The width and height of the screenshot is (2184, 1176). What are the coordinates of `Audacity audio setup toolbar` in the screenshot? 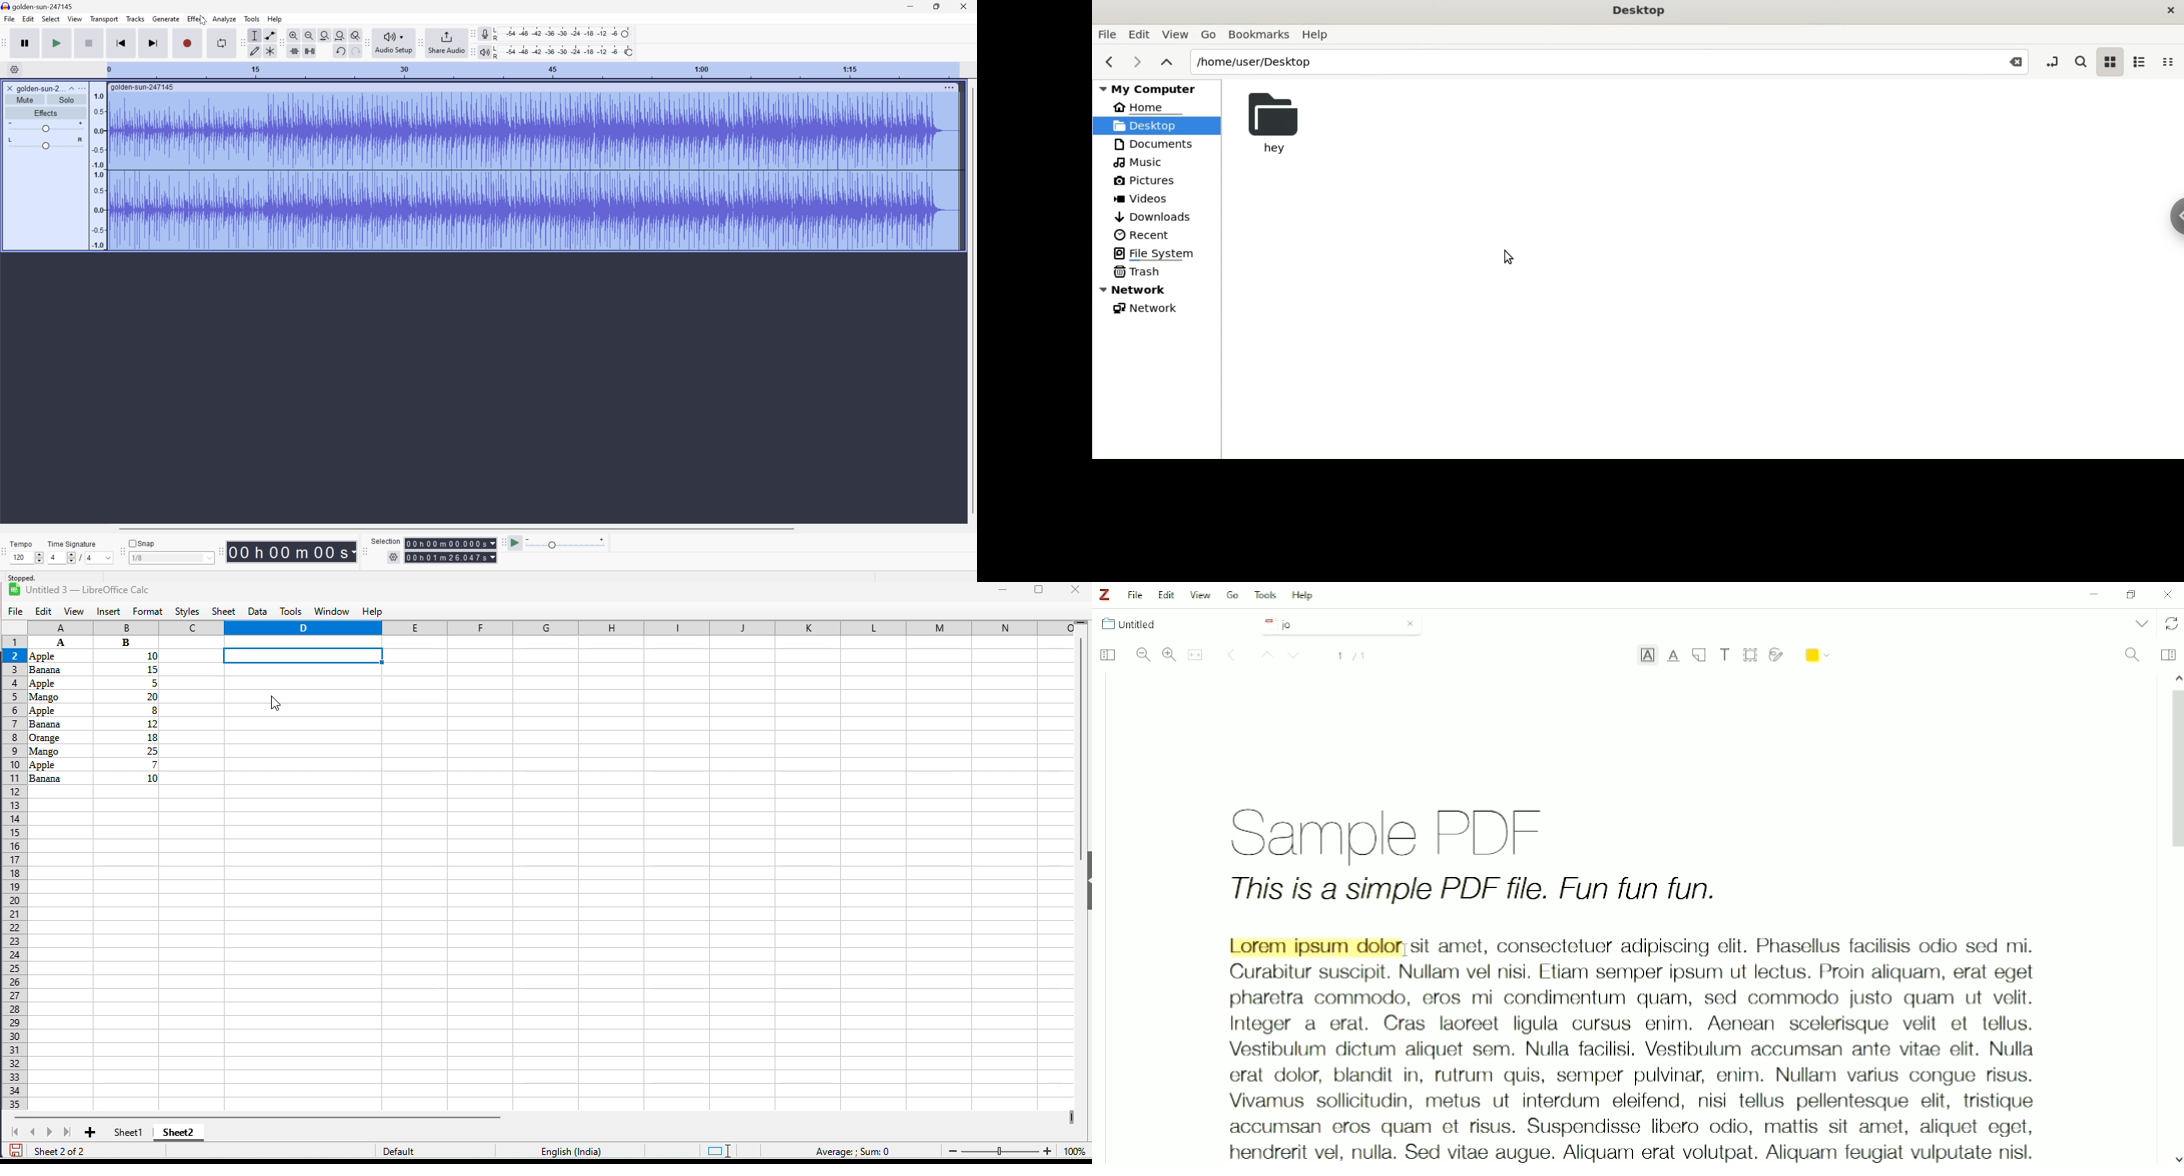 It's located at (366, 43).